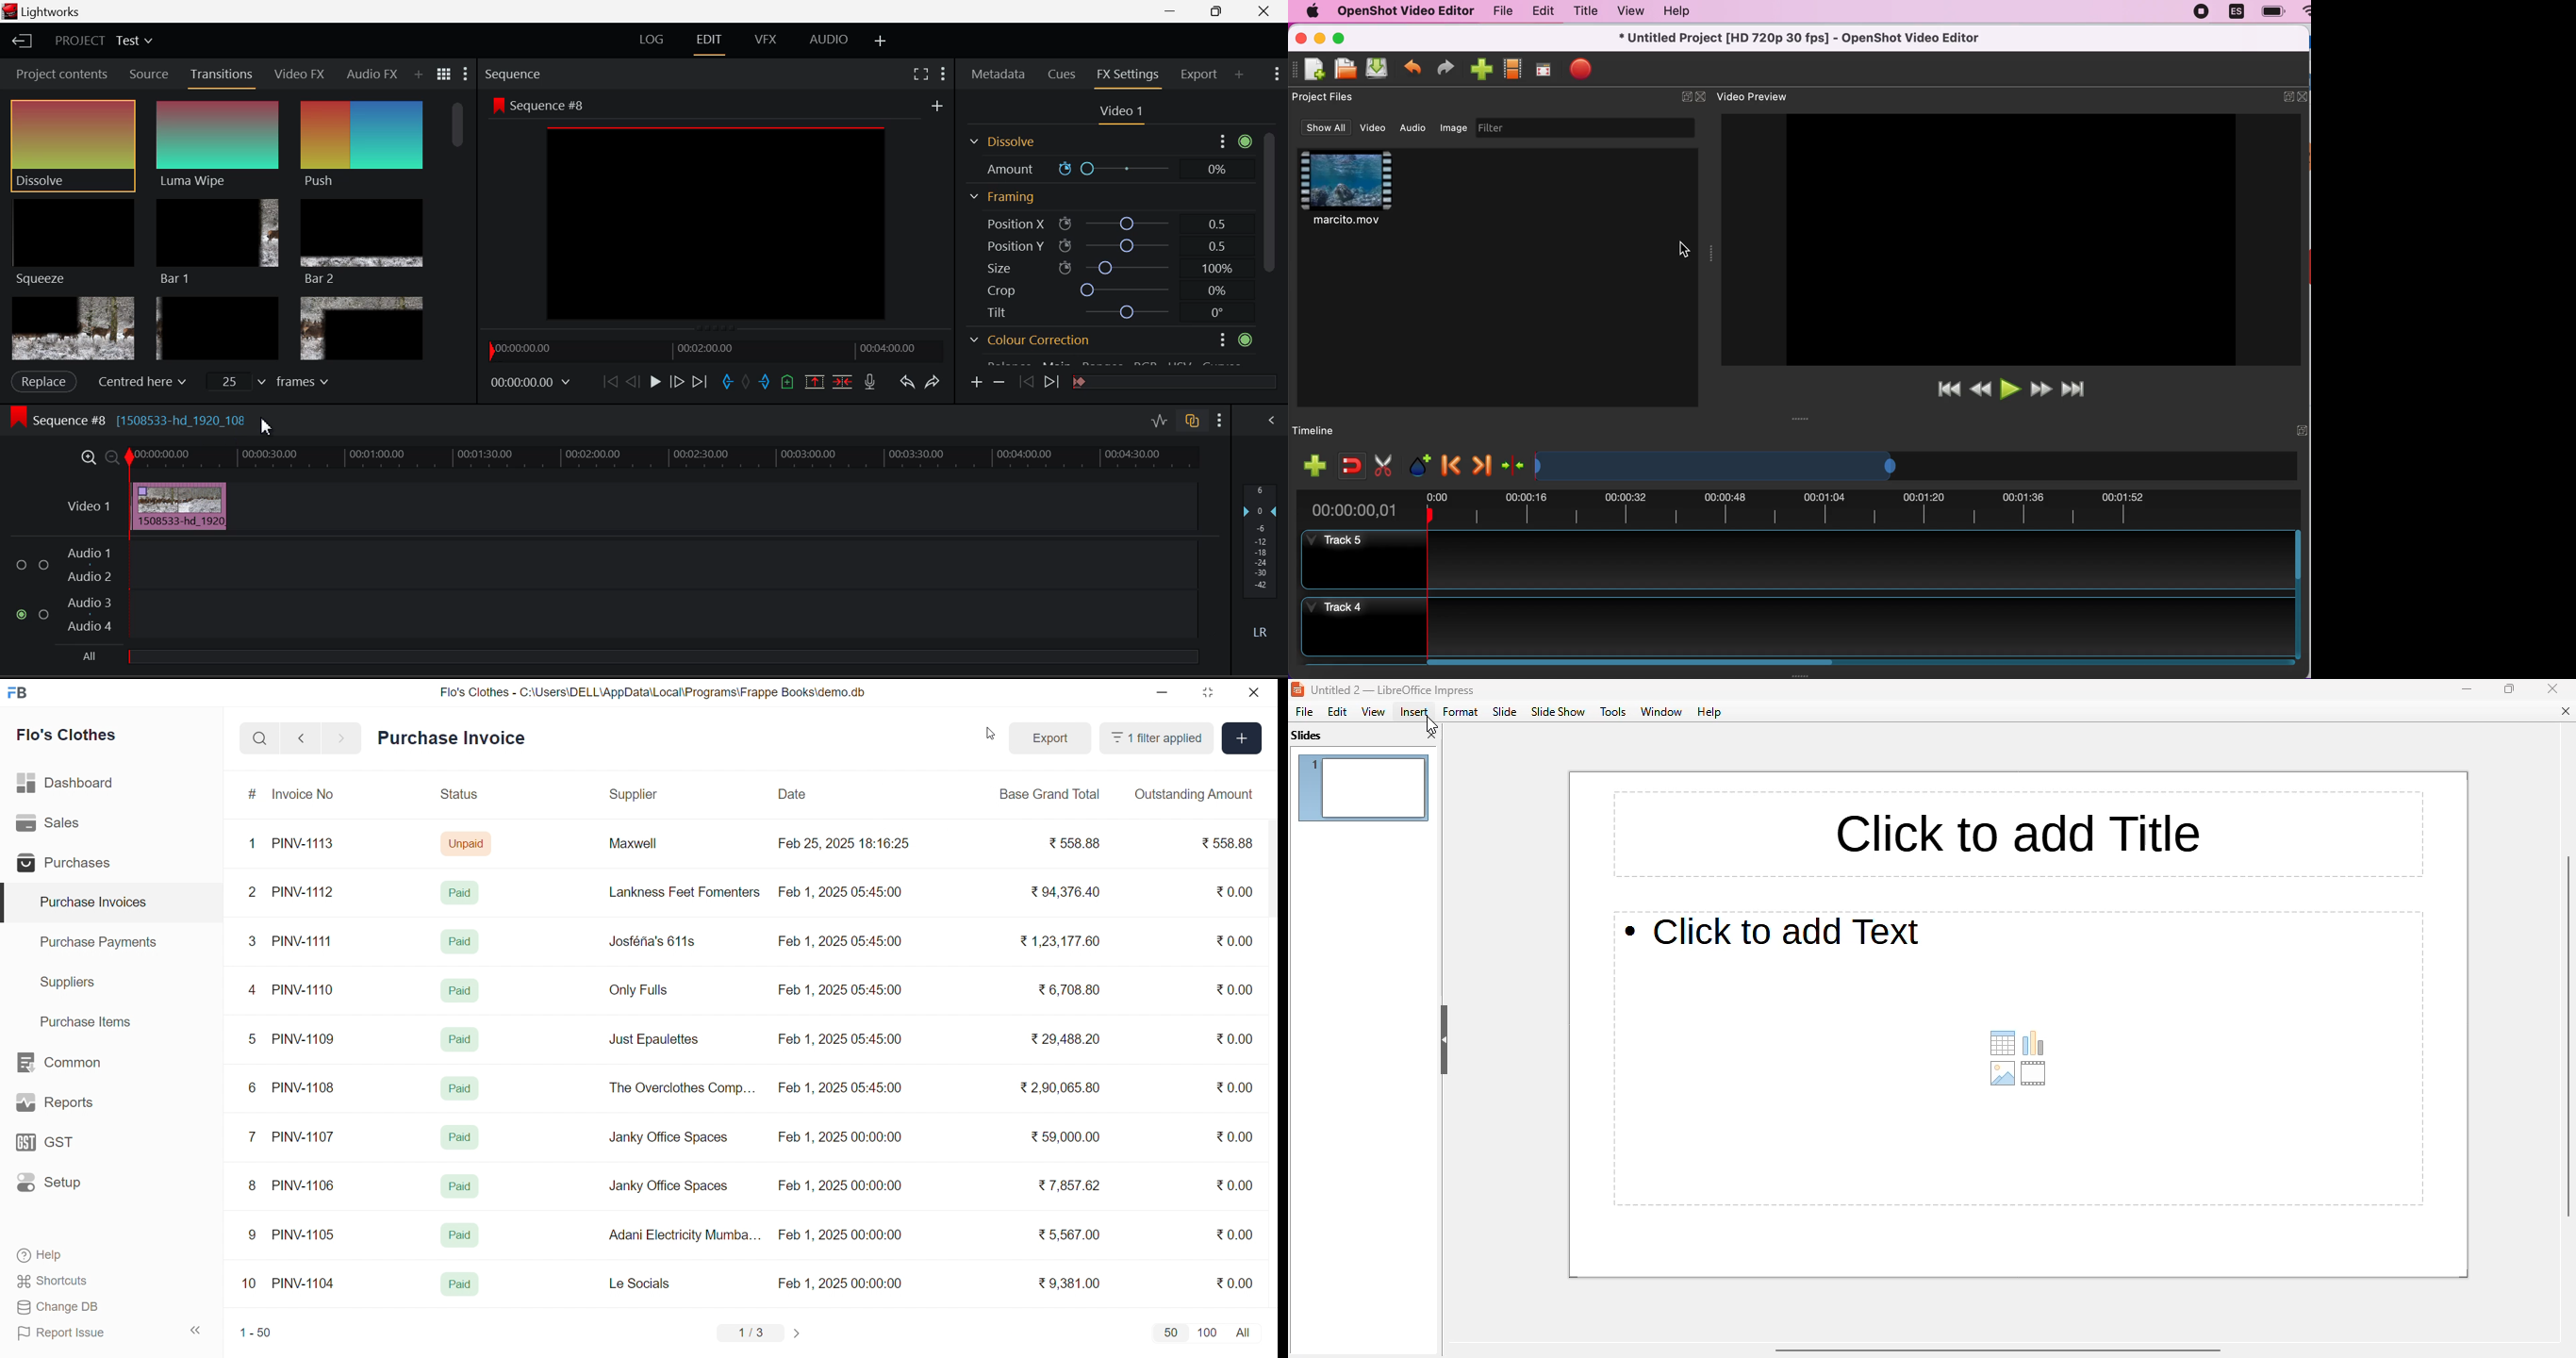 The width and height of the screenshot is (2576, 1372). Describe the element at coordinates (1447, 69) in the screenshot. I see `redo` at that location.